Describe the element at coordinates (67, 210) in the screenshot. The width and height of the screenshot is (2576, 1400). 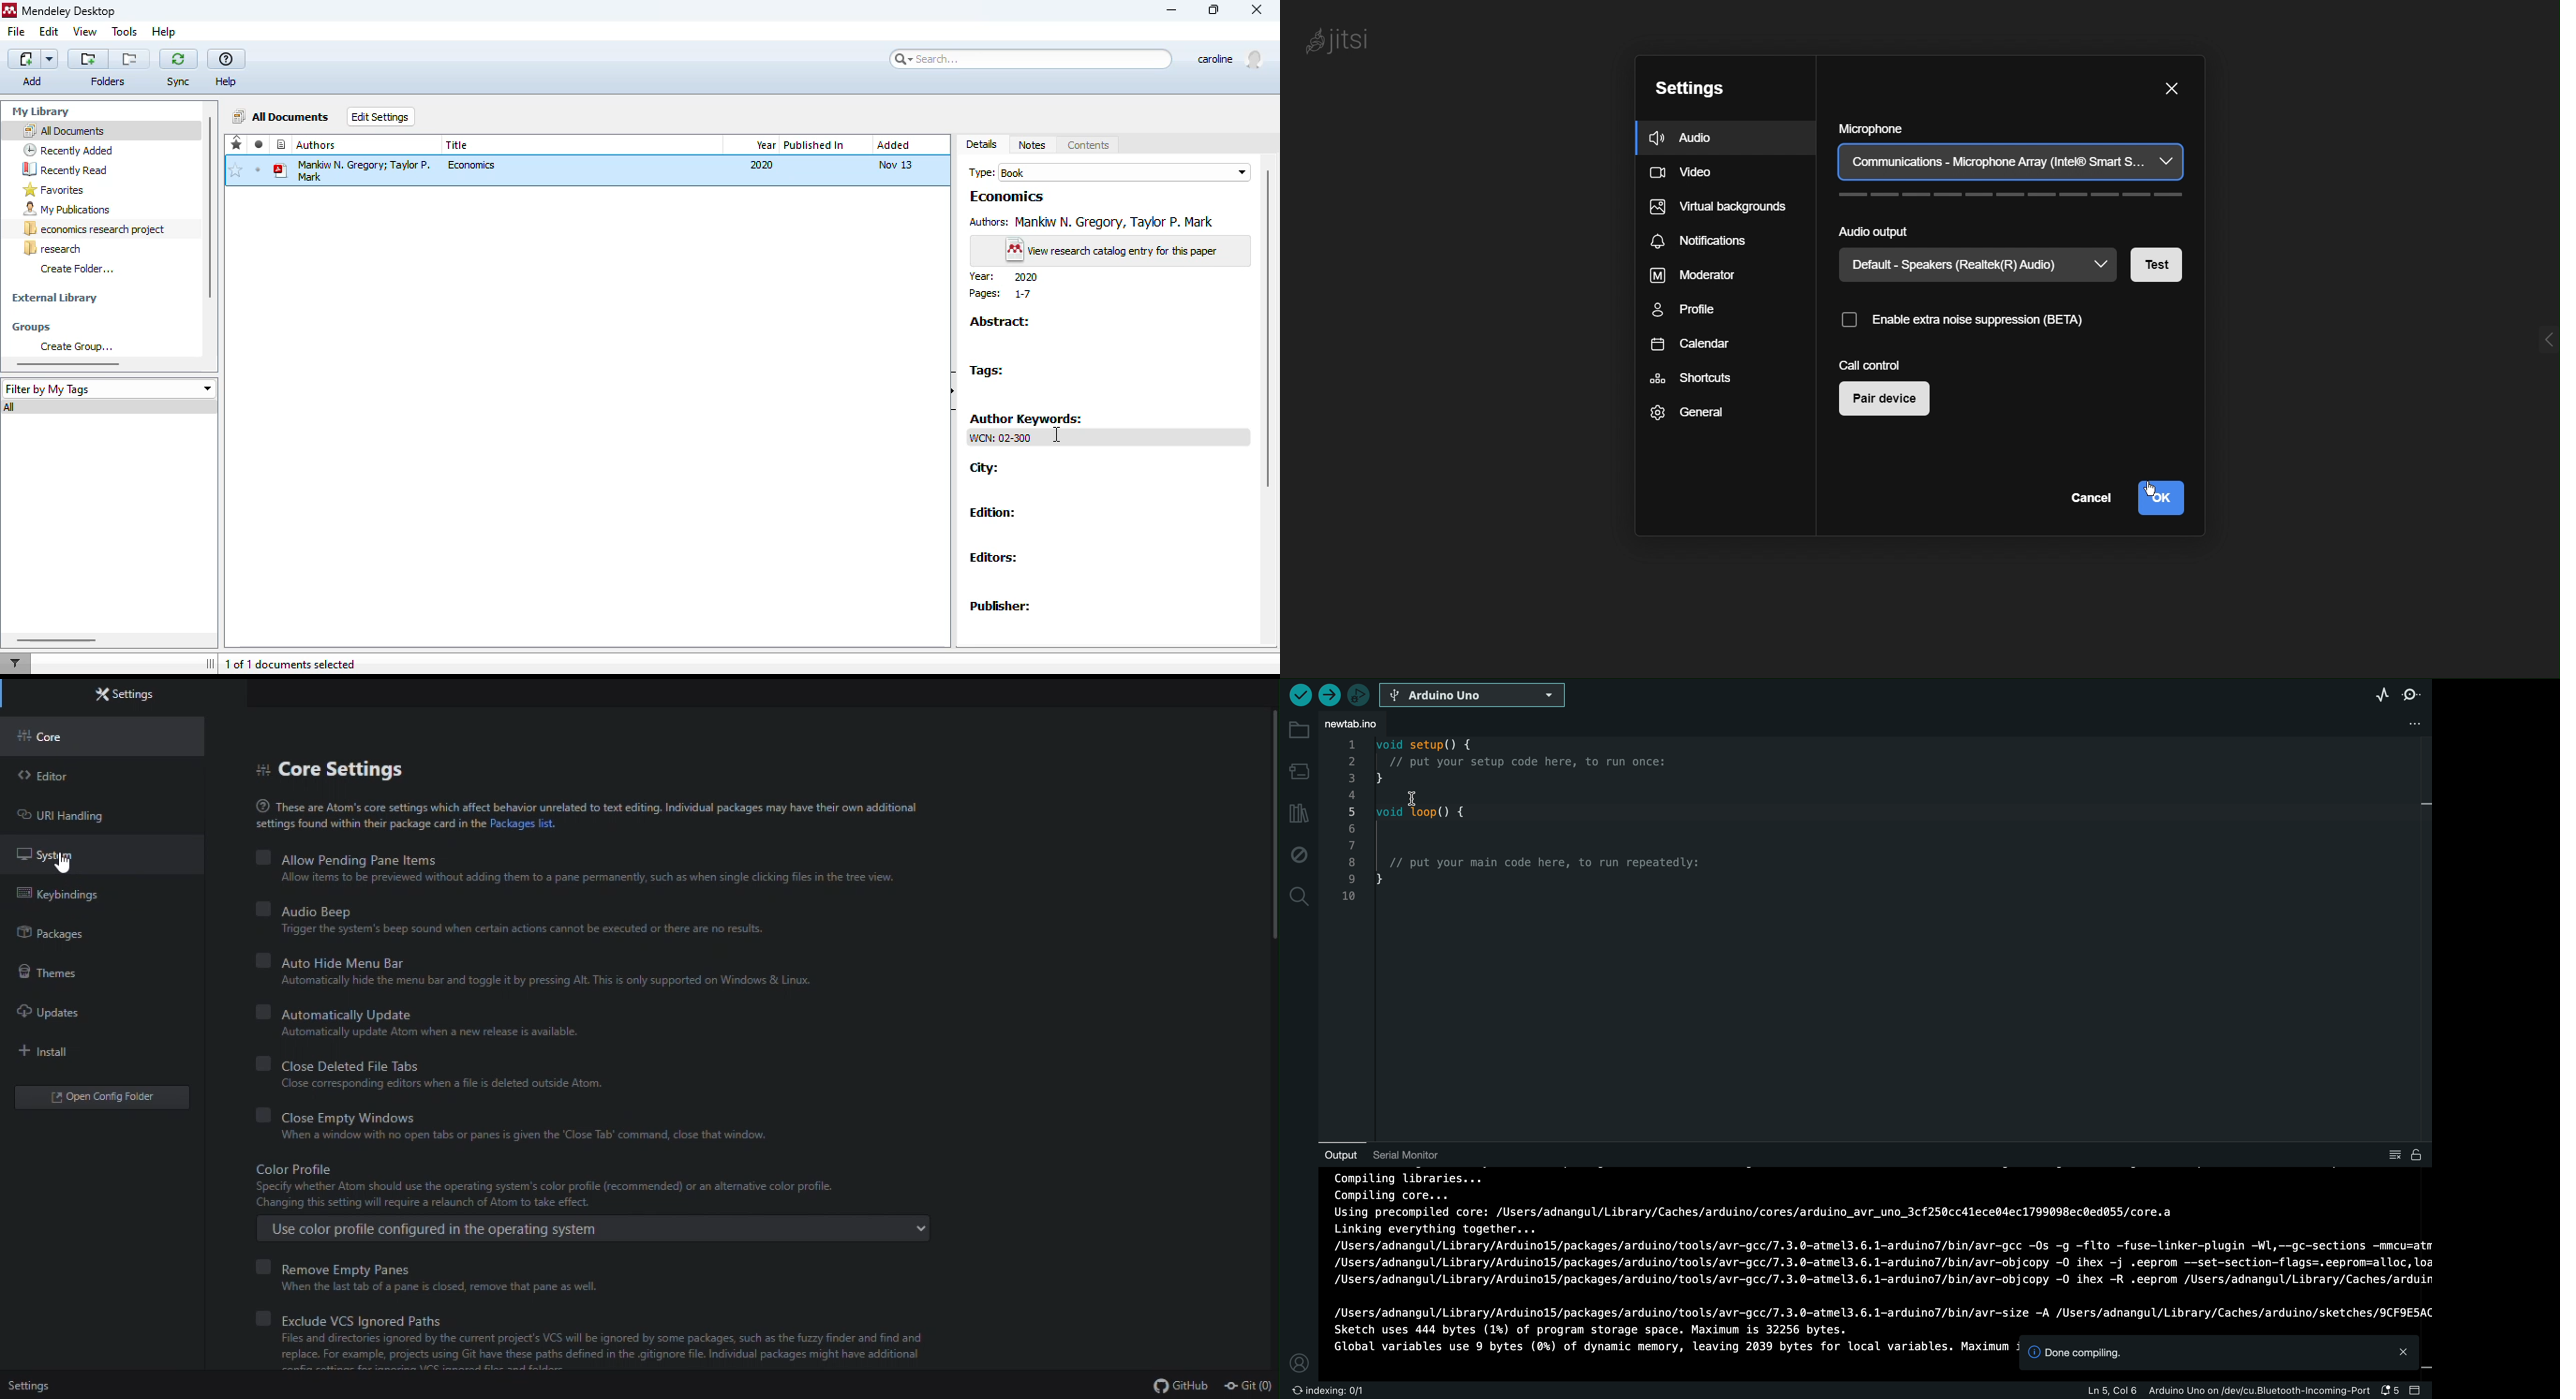
I see `my publications` at that location.